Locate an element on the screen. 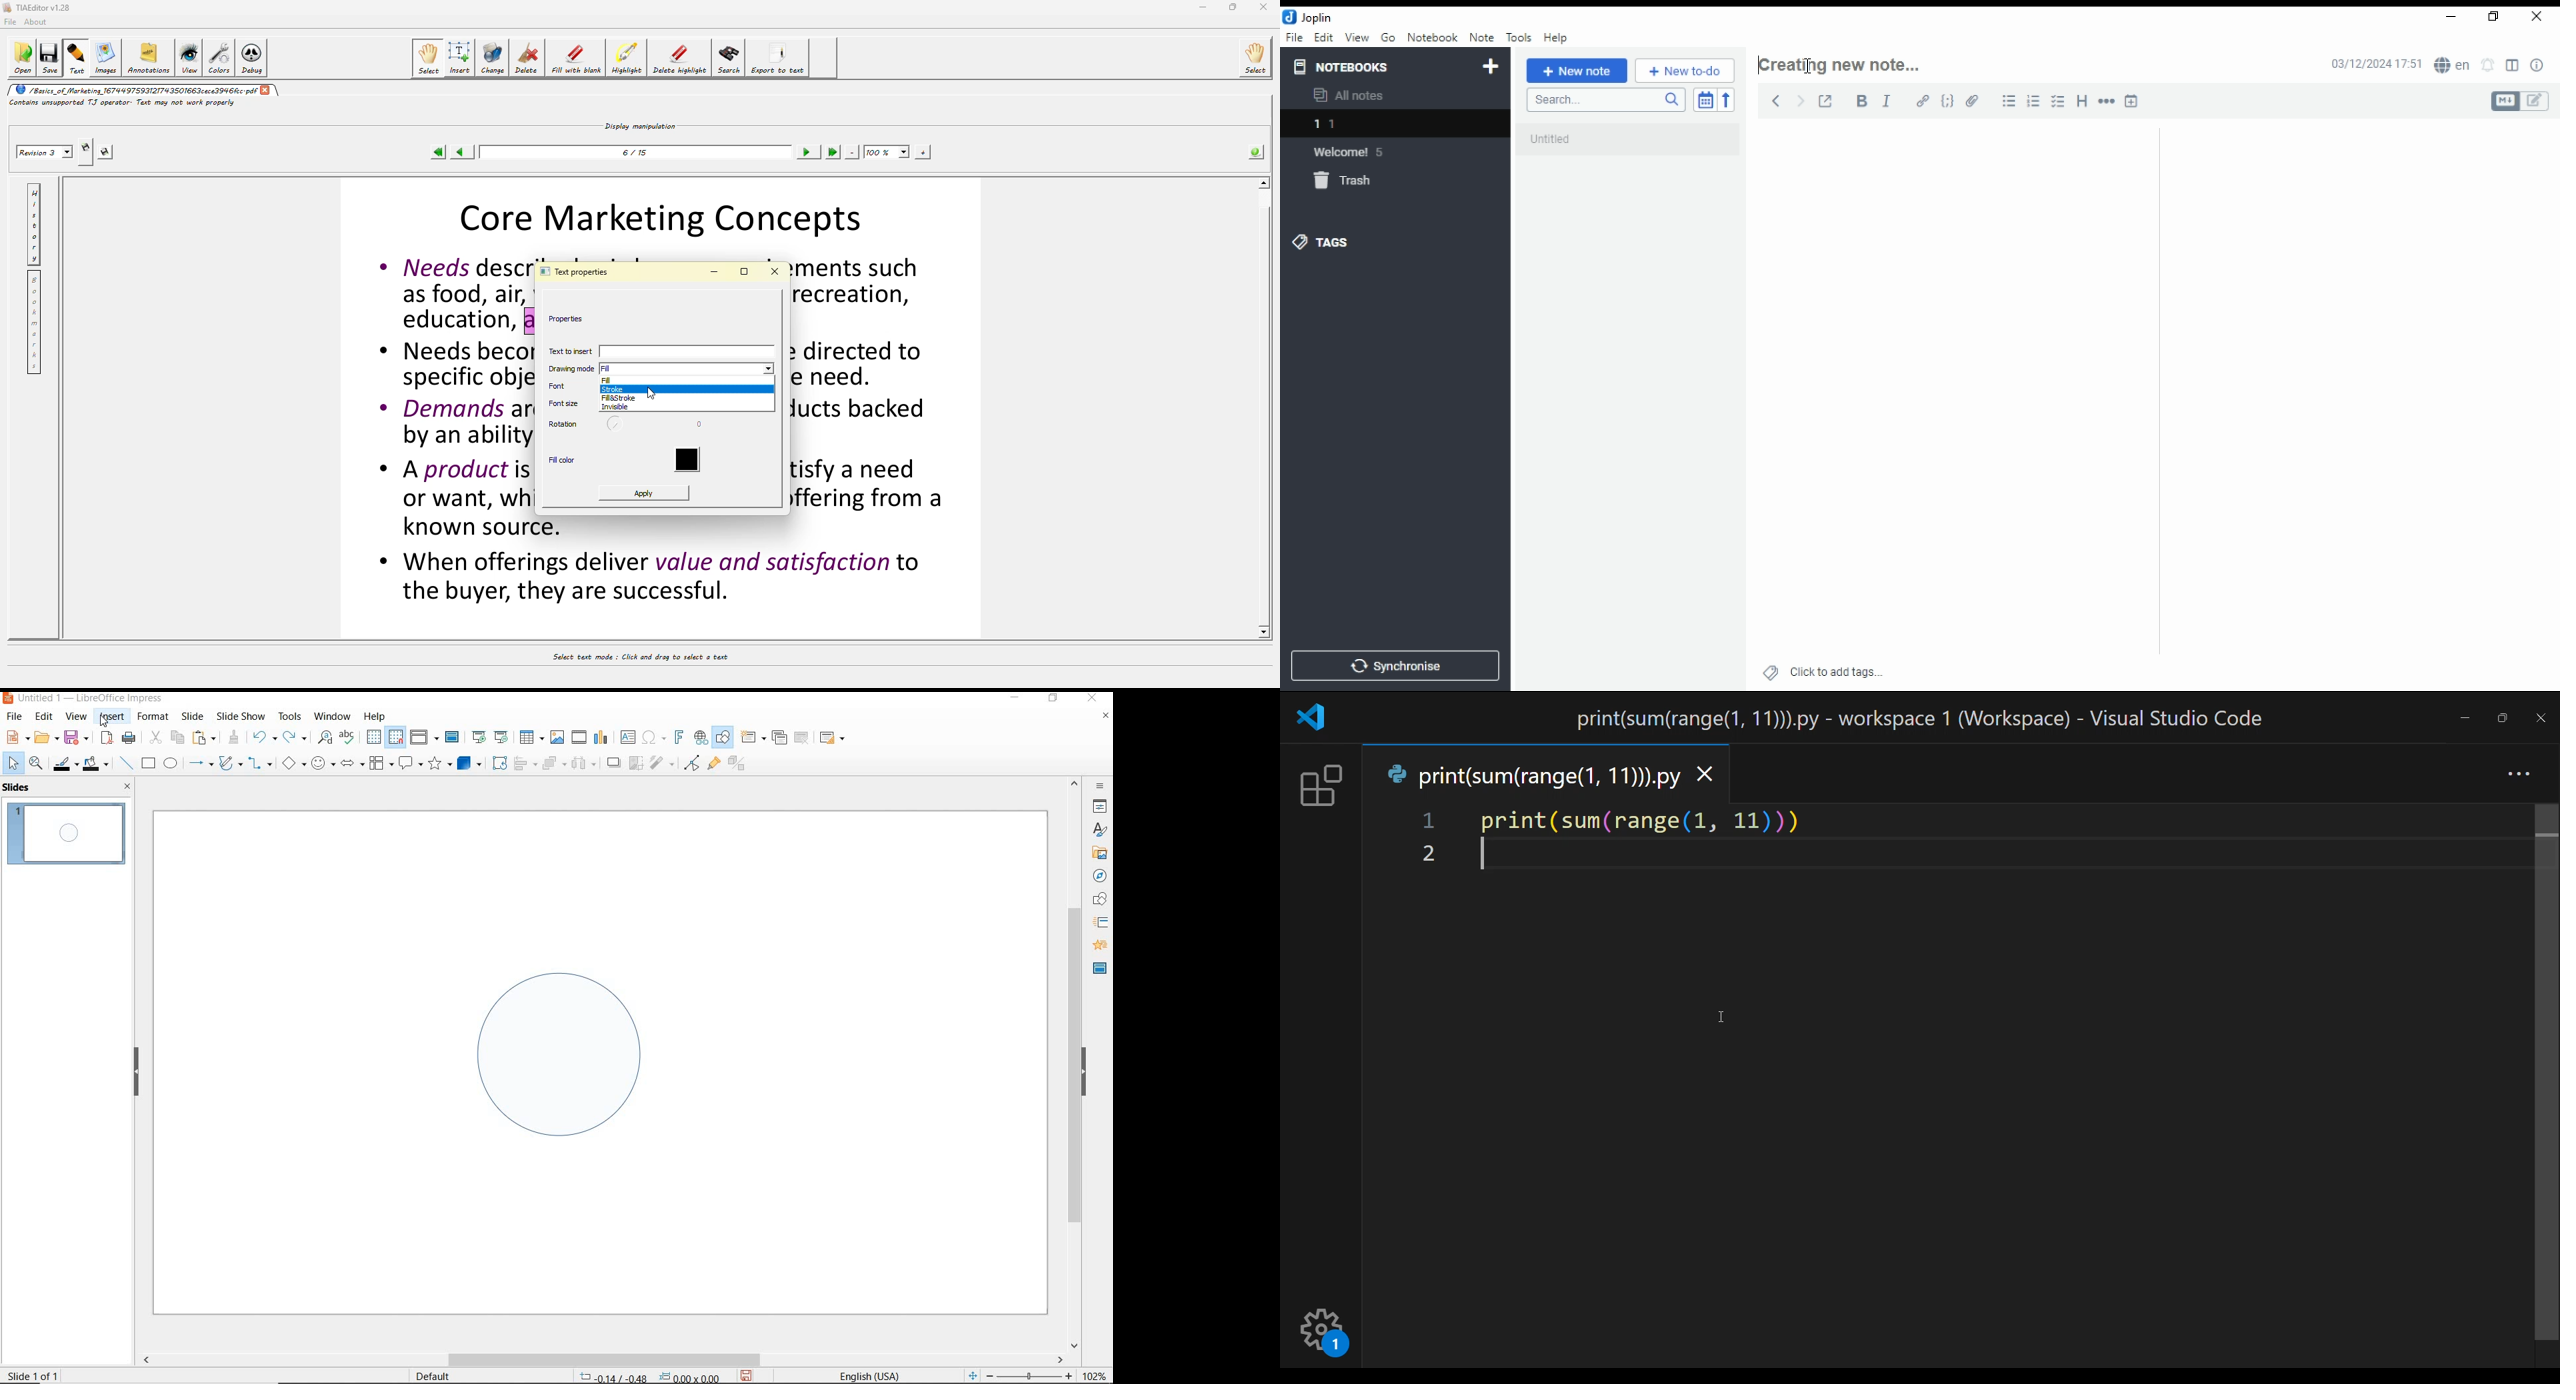 The height and width of the screenshot is (1400, 2576). heading is located at coordinates (2083, 102).